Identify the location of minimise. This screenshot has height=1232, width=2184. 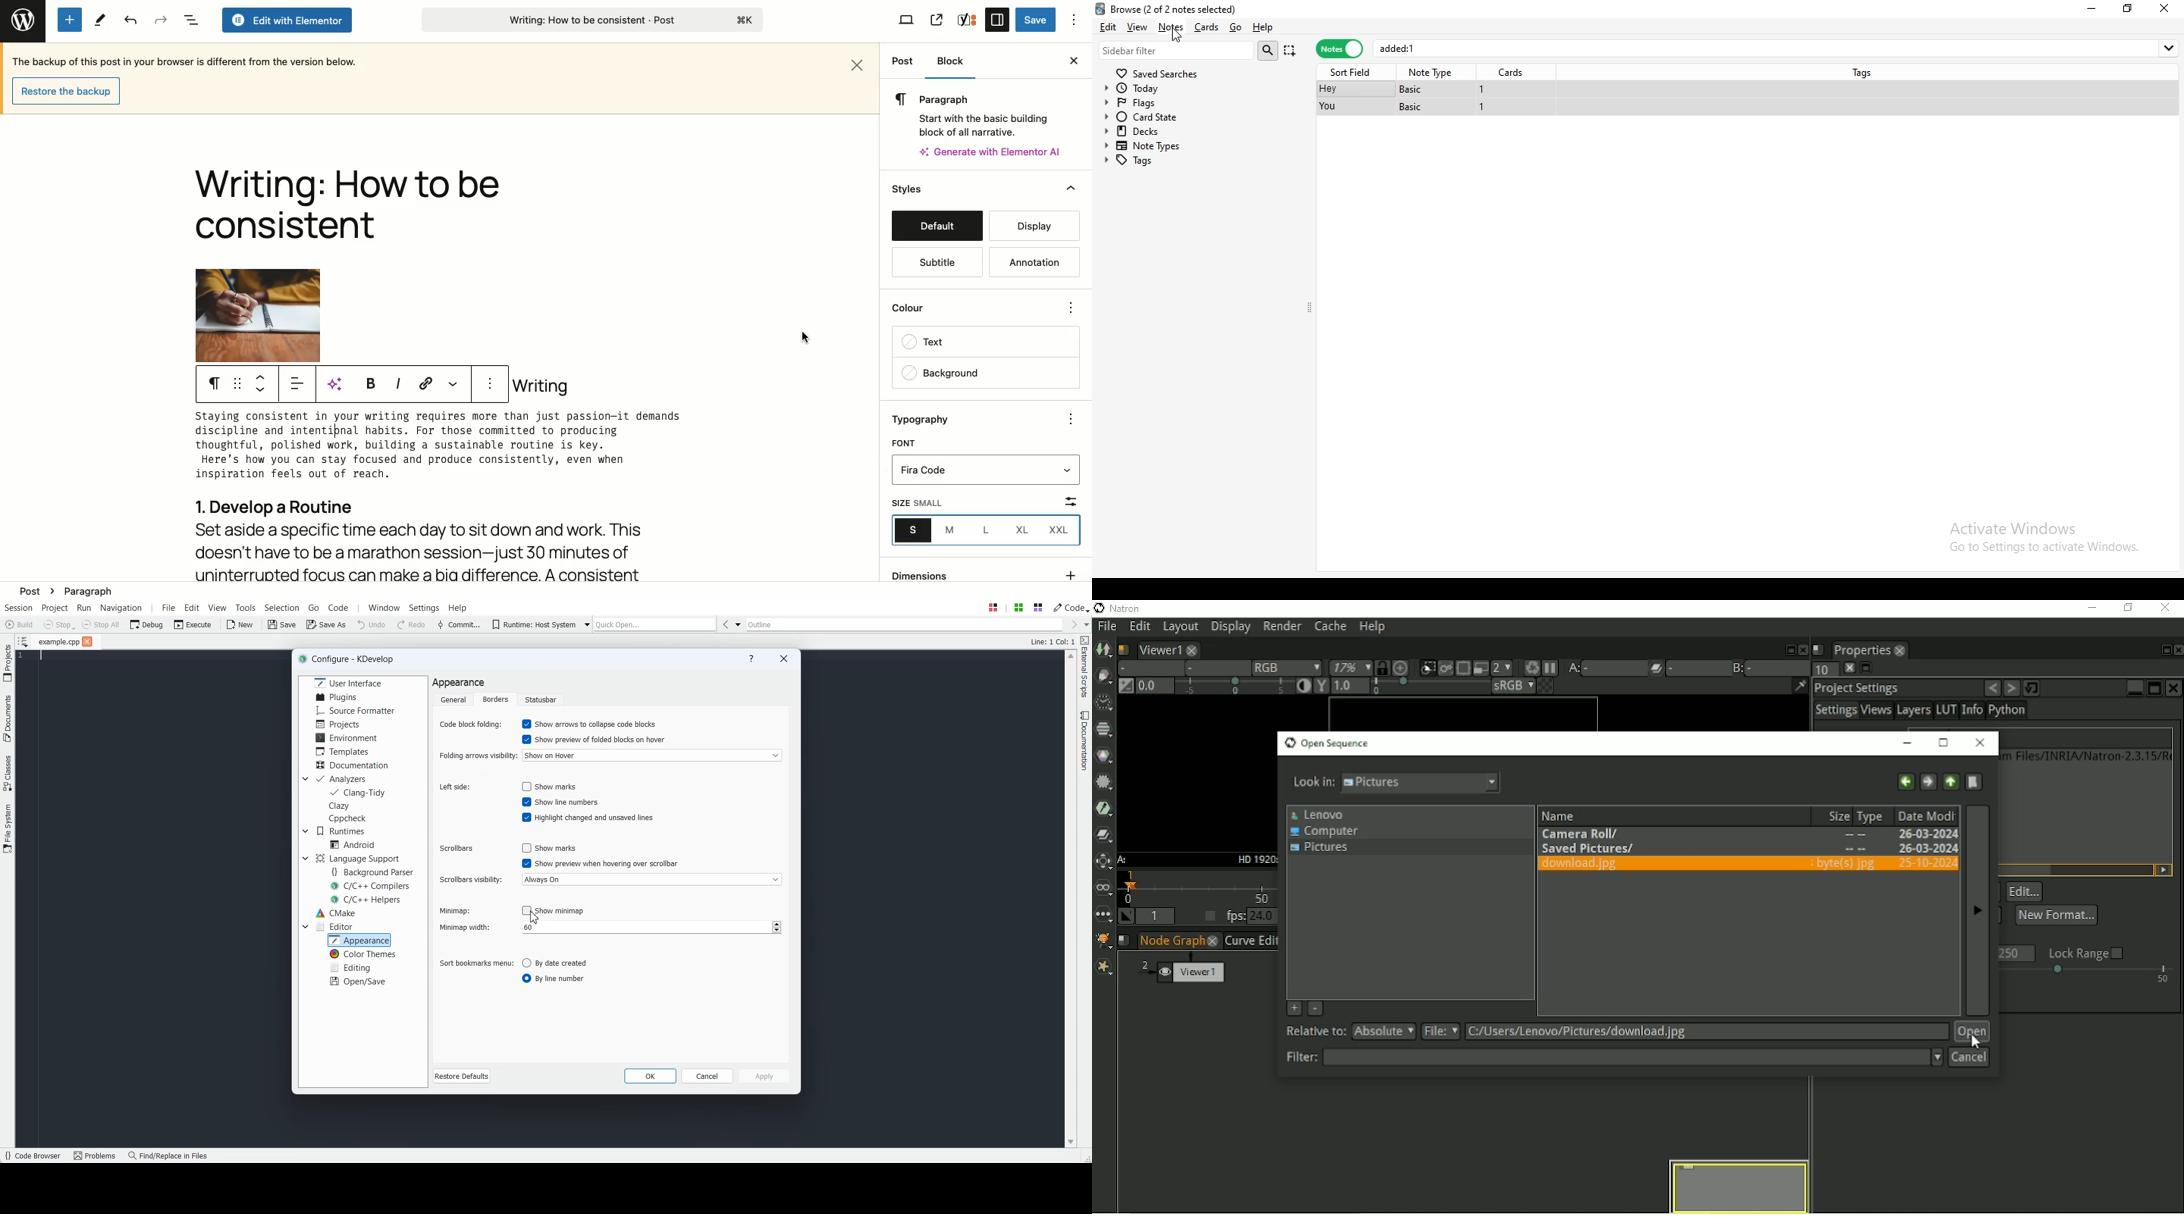
(2094, 8).